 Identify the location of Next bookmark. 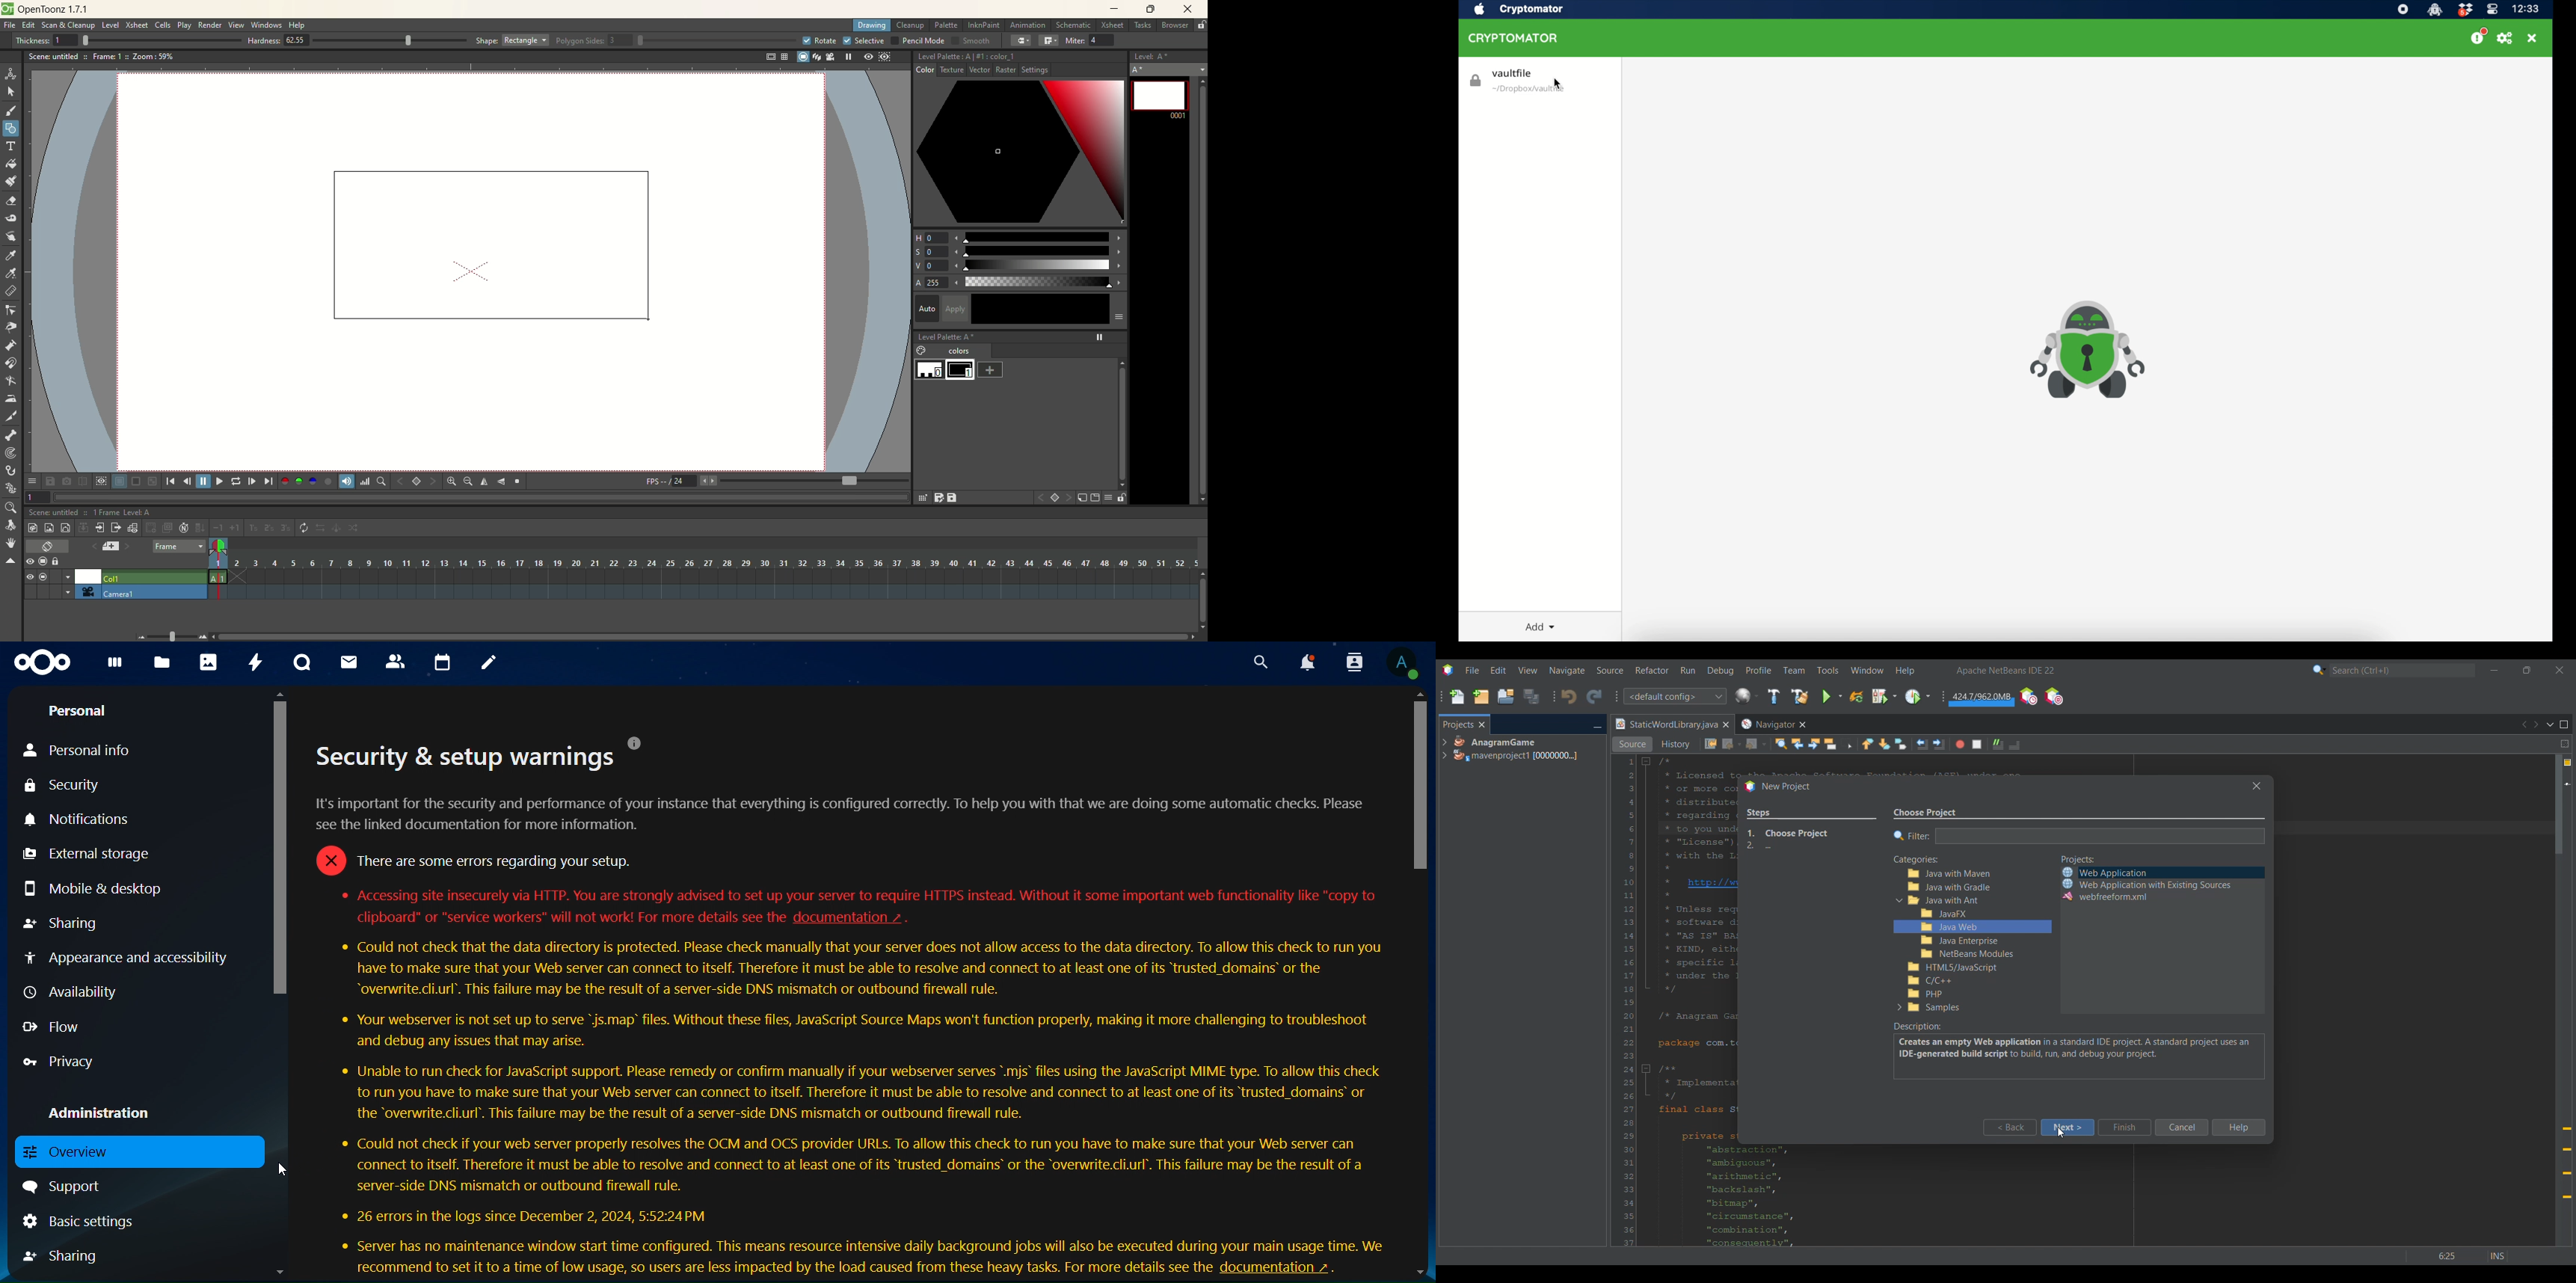
(1884, 744).